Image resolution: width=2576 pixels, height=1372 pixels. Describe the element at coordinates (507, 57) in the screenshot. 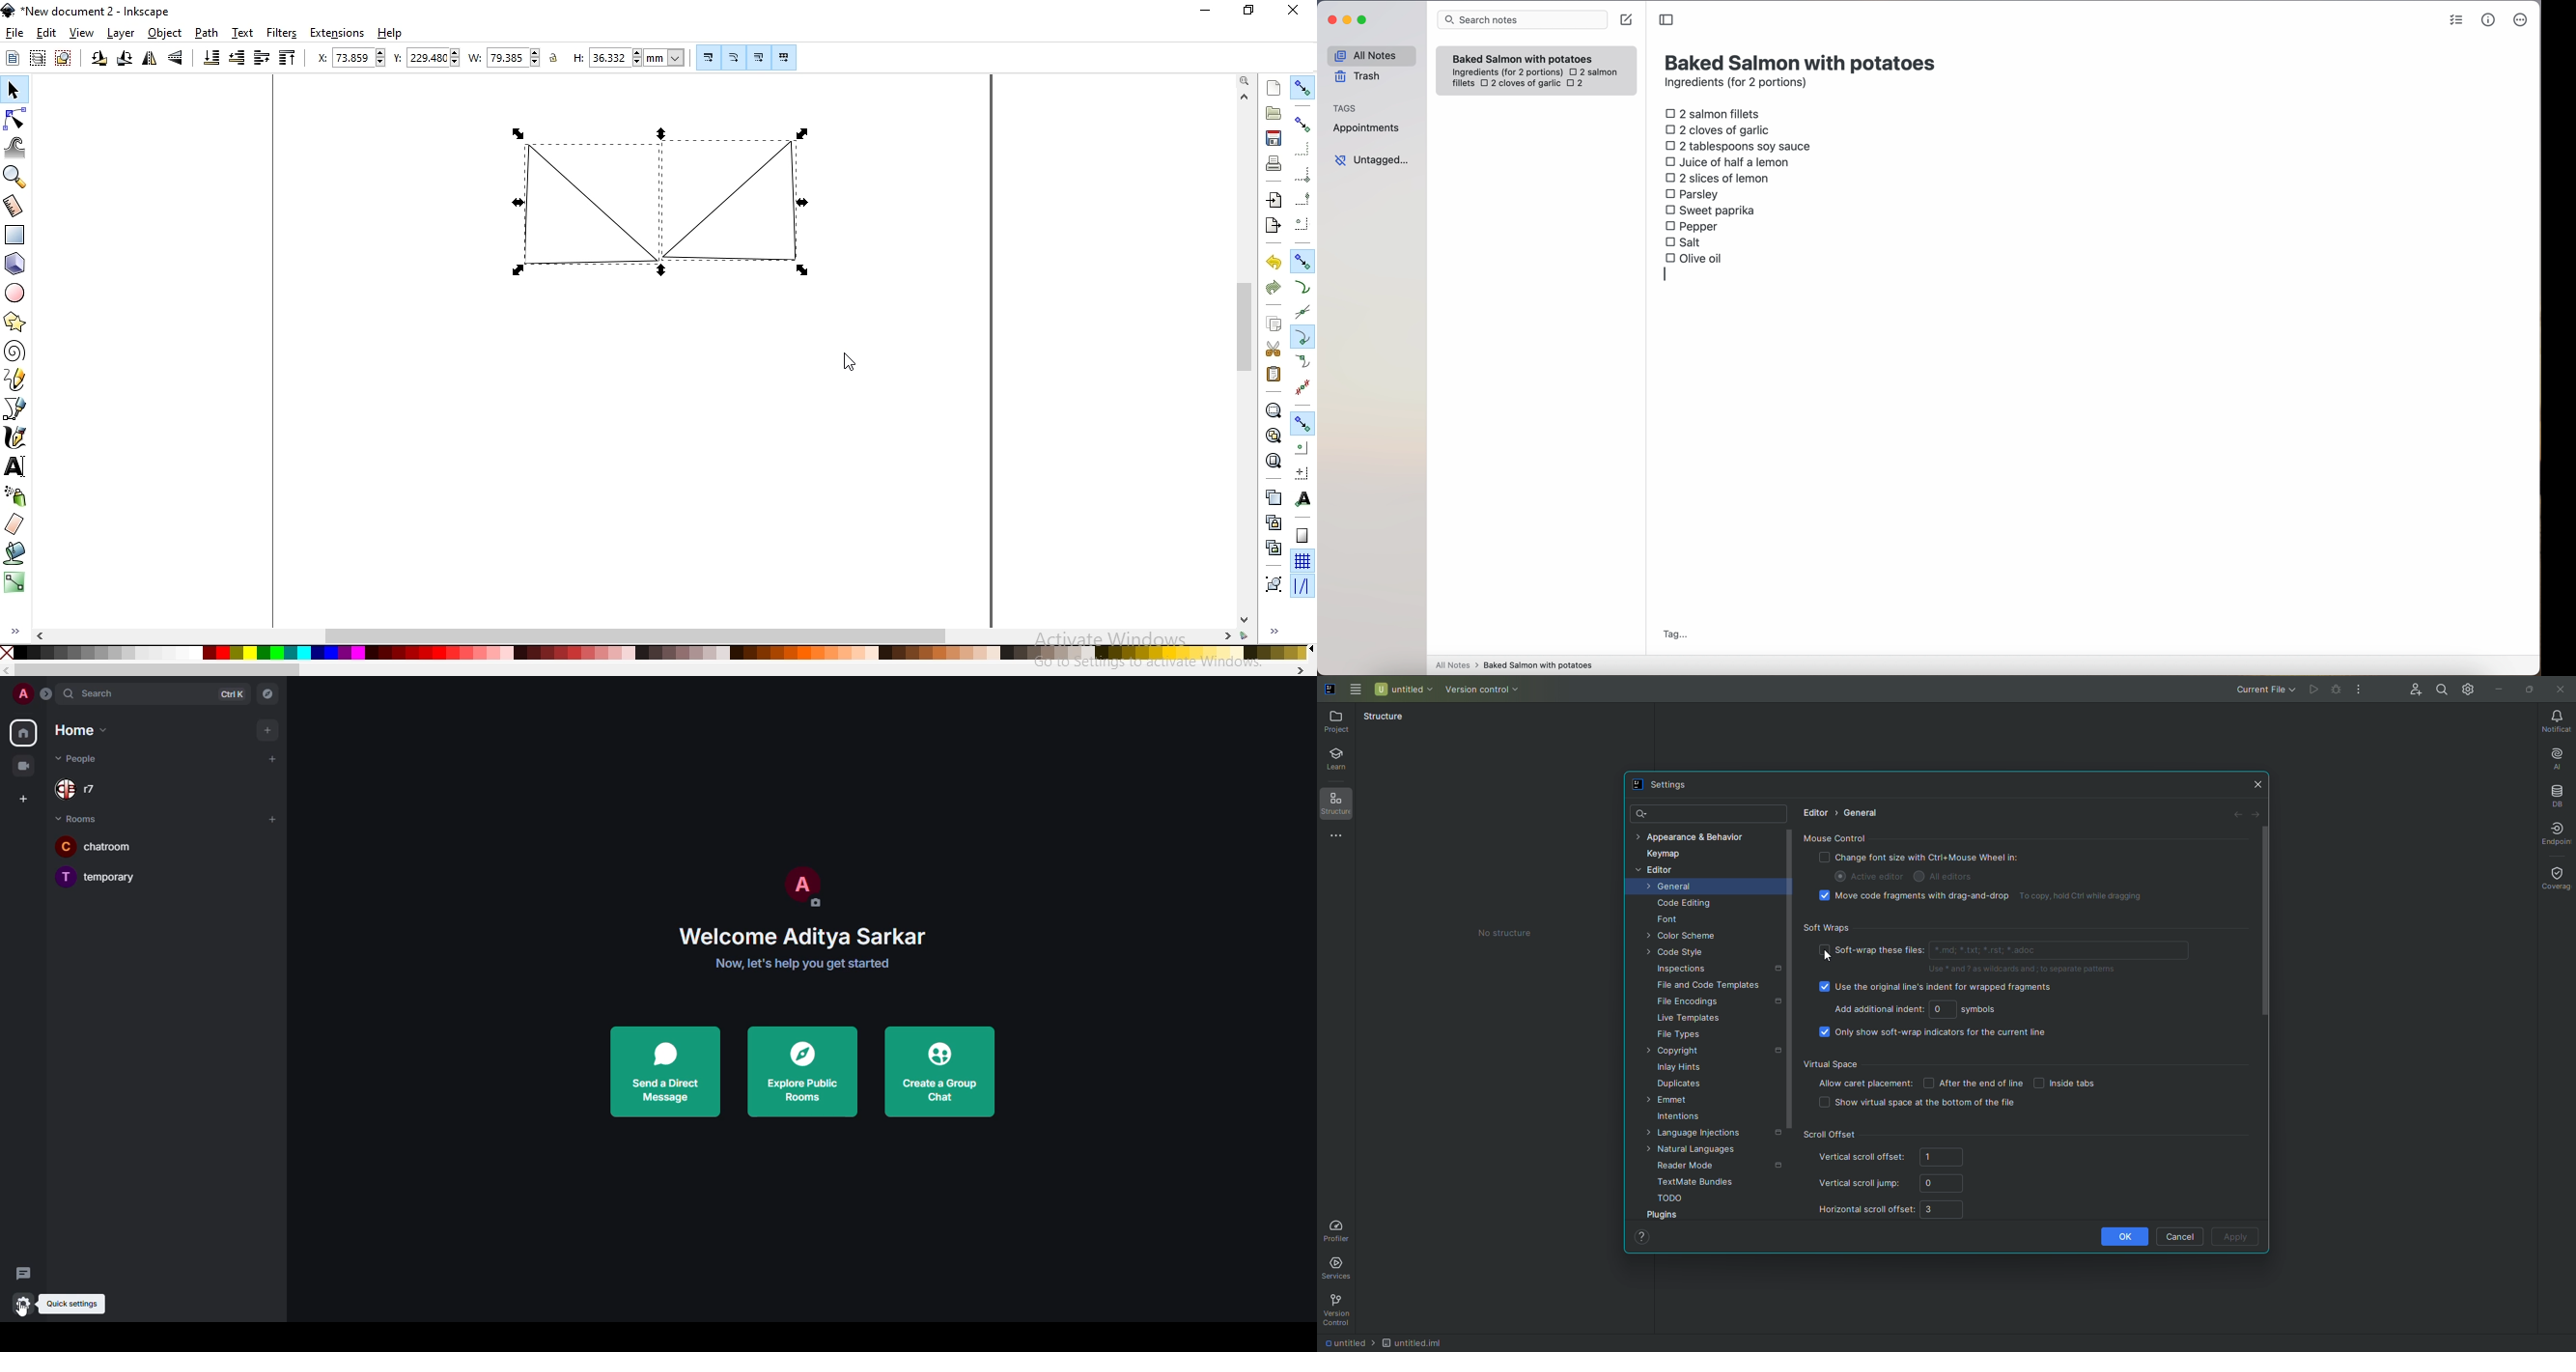

I see `width of selection` at that location.